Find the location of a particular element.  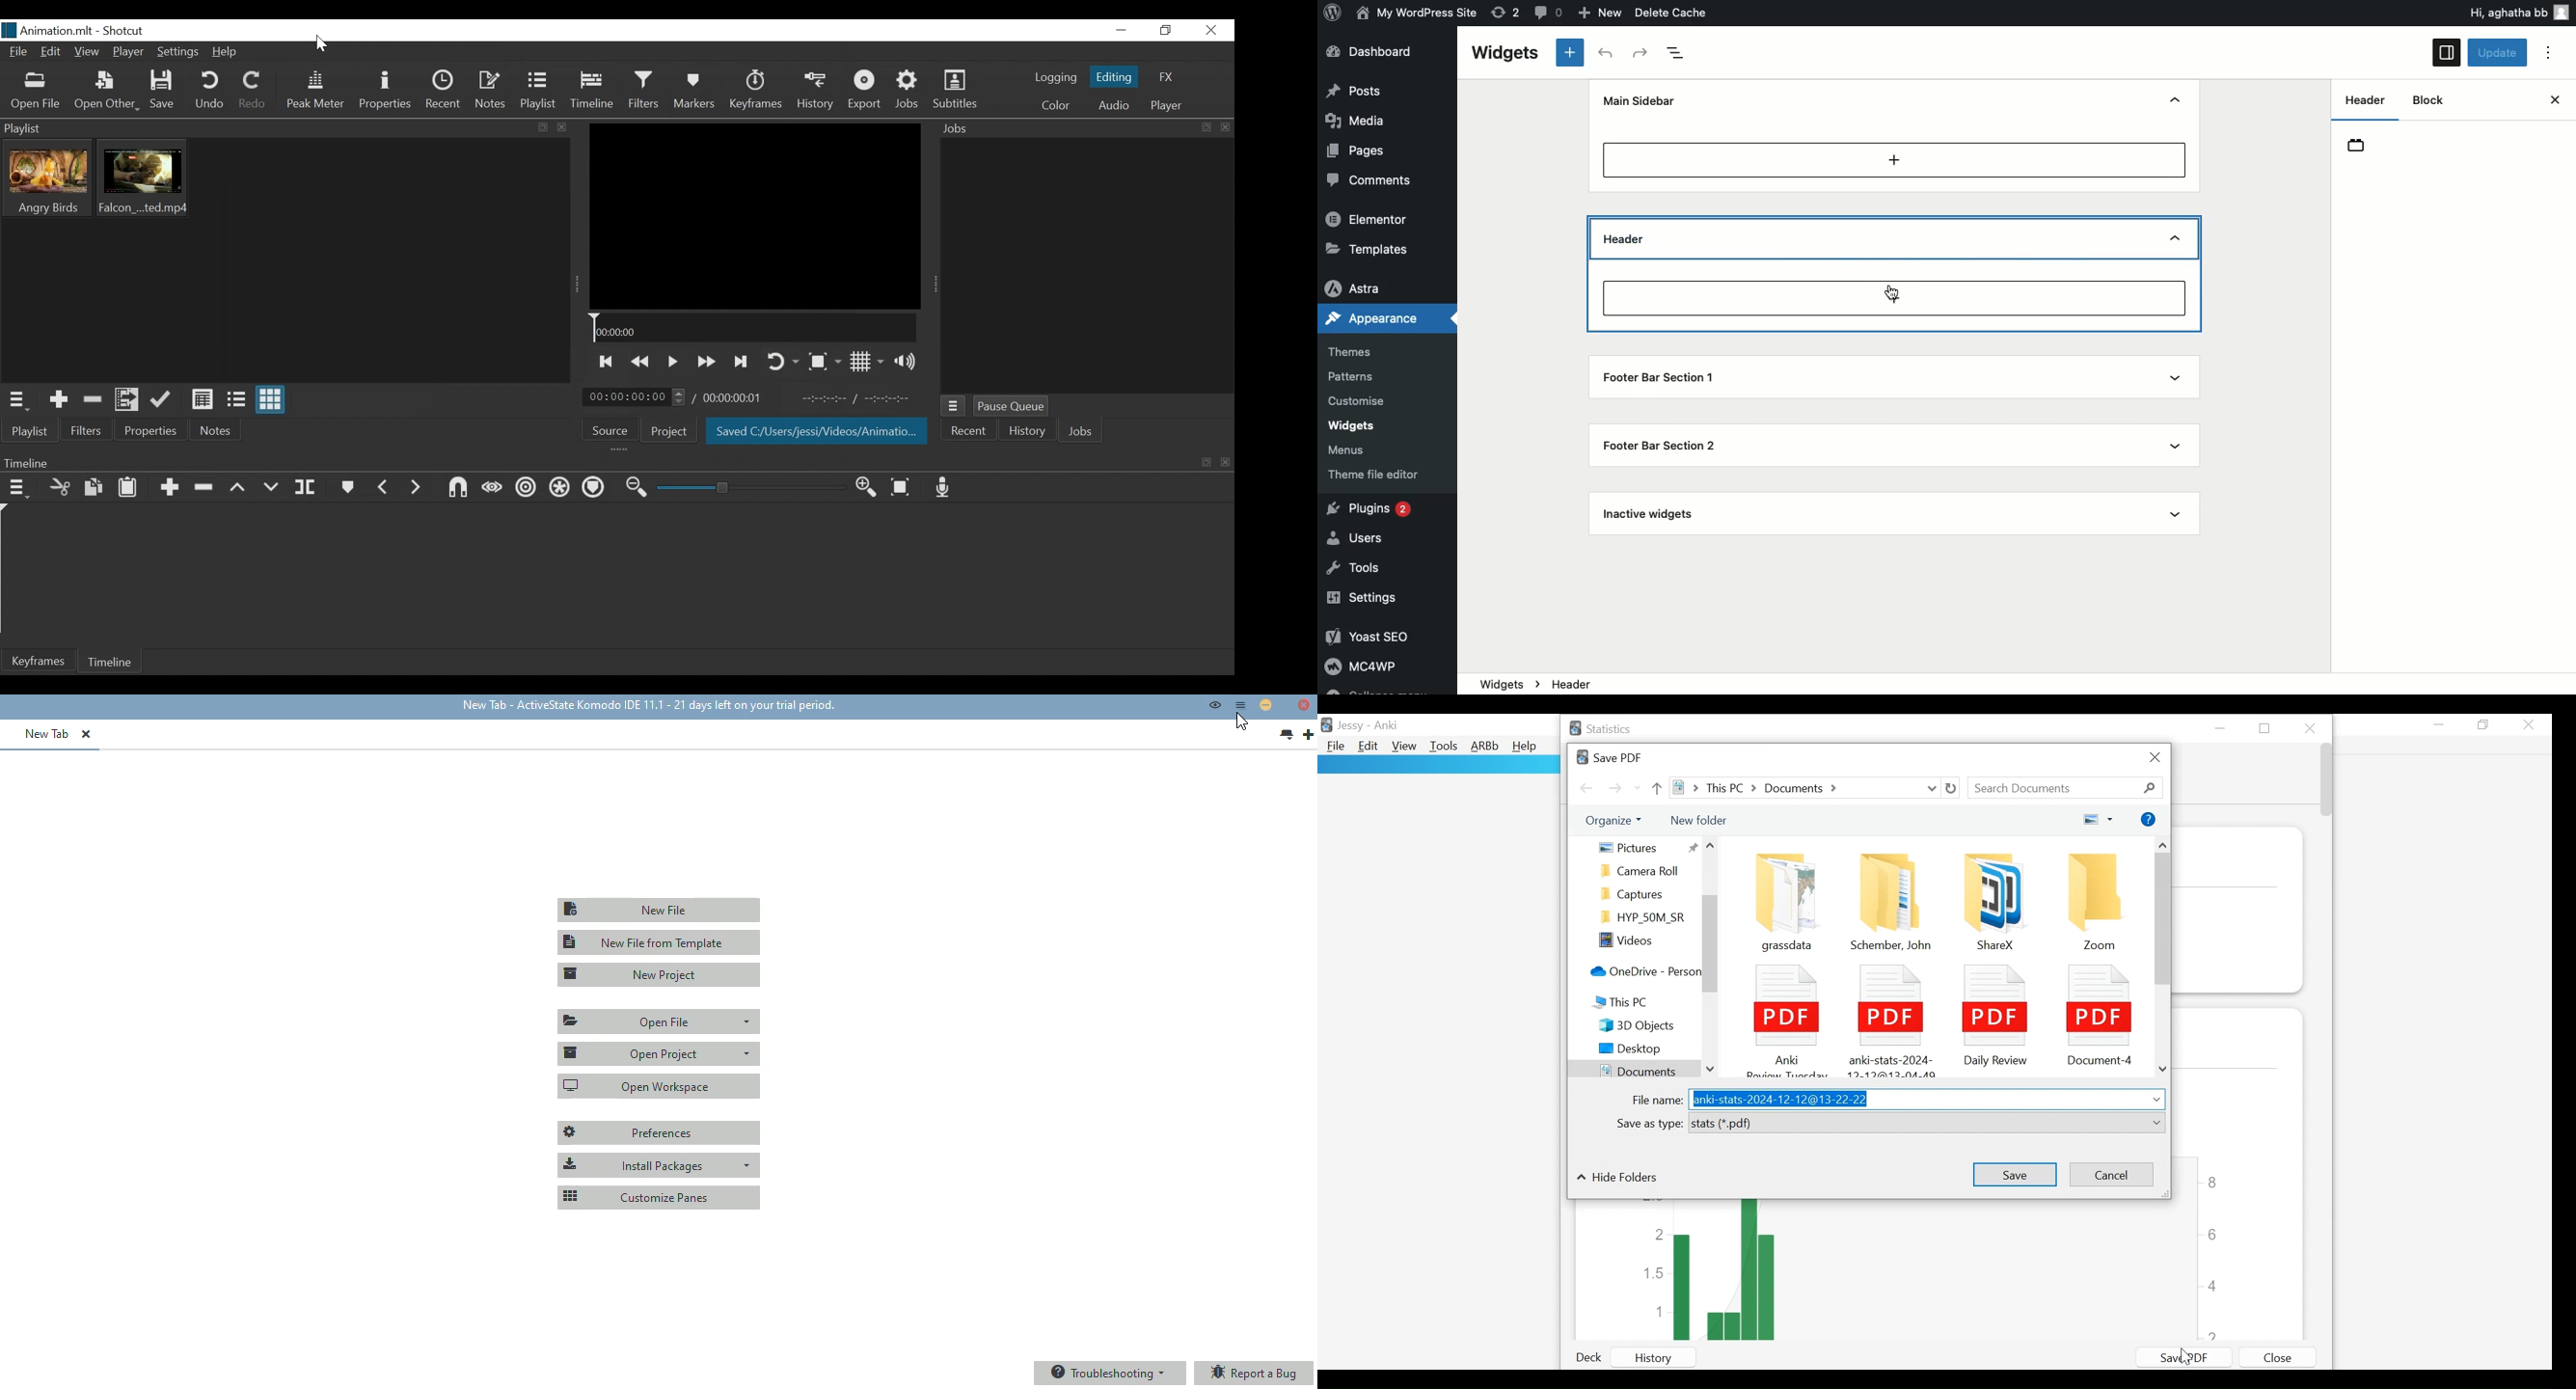

Media Viewer is located at coordinates (754, 216).